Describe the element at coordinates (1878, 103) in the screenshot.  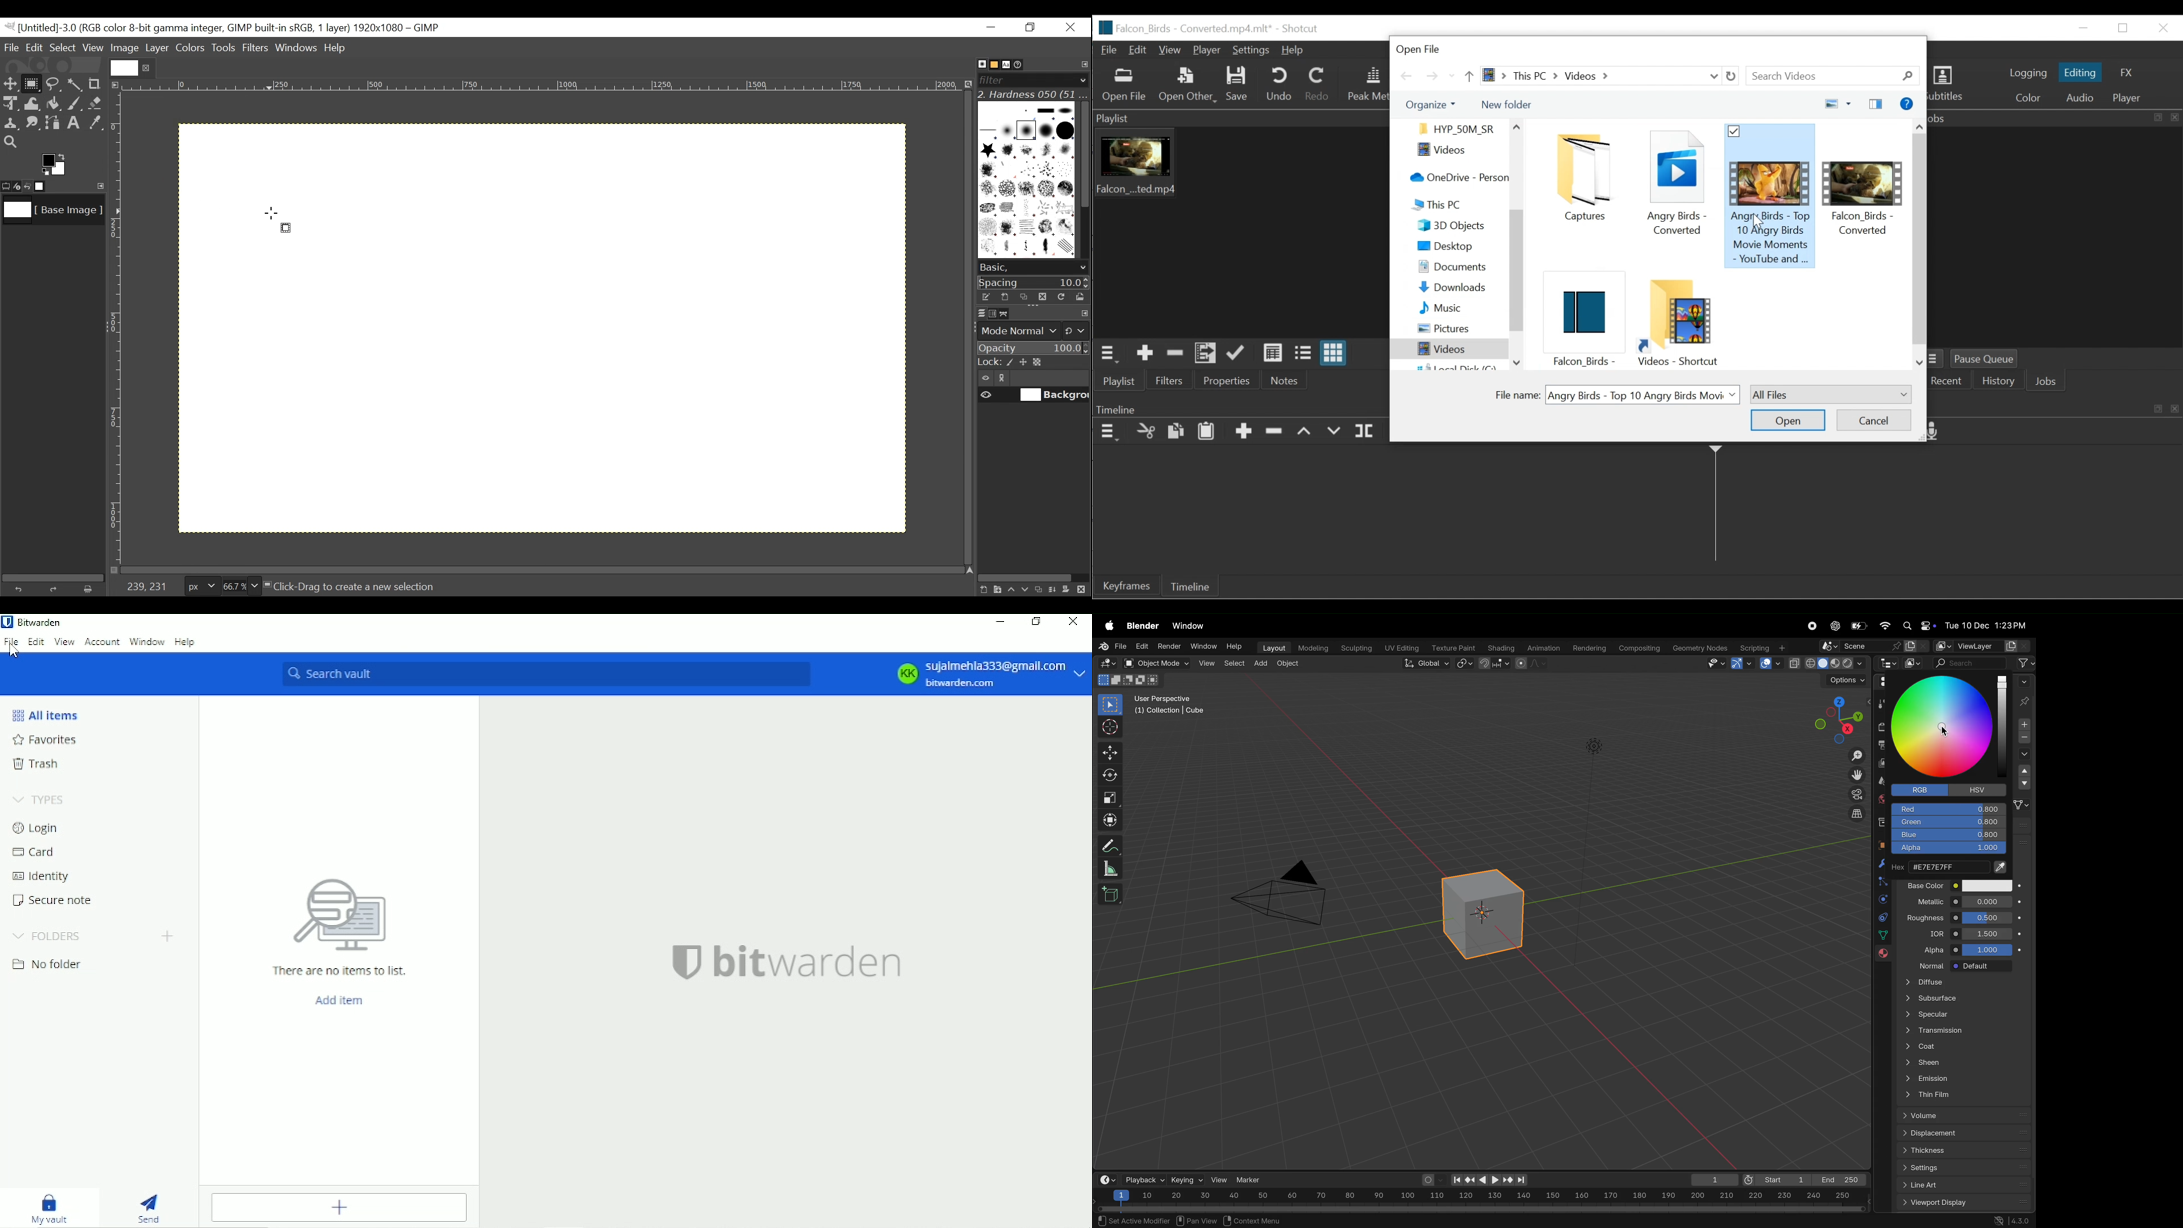
I see `Show the preview pane` at that location.